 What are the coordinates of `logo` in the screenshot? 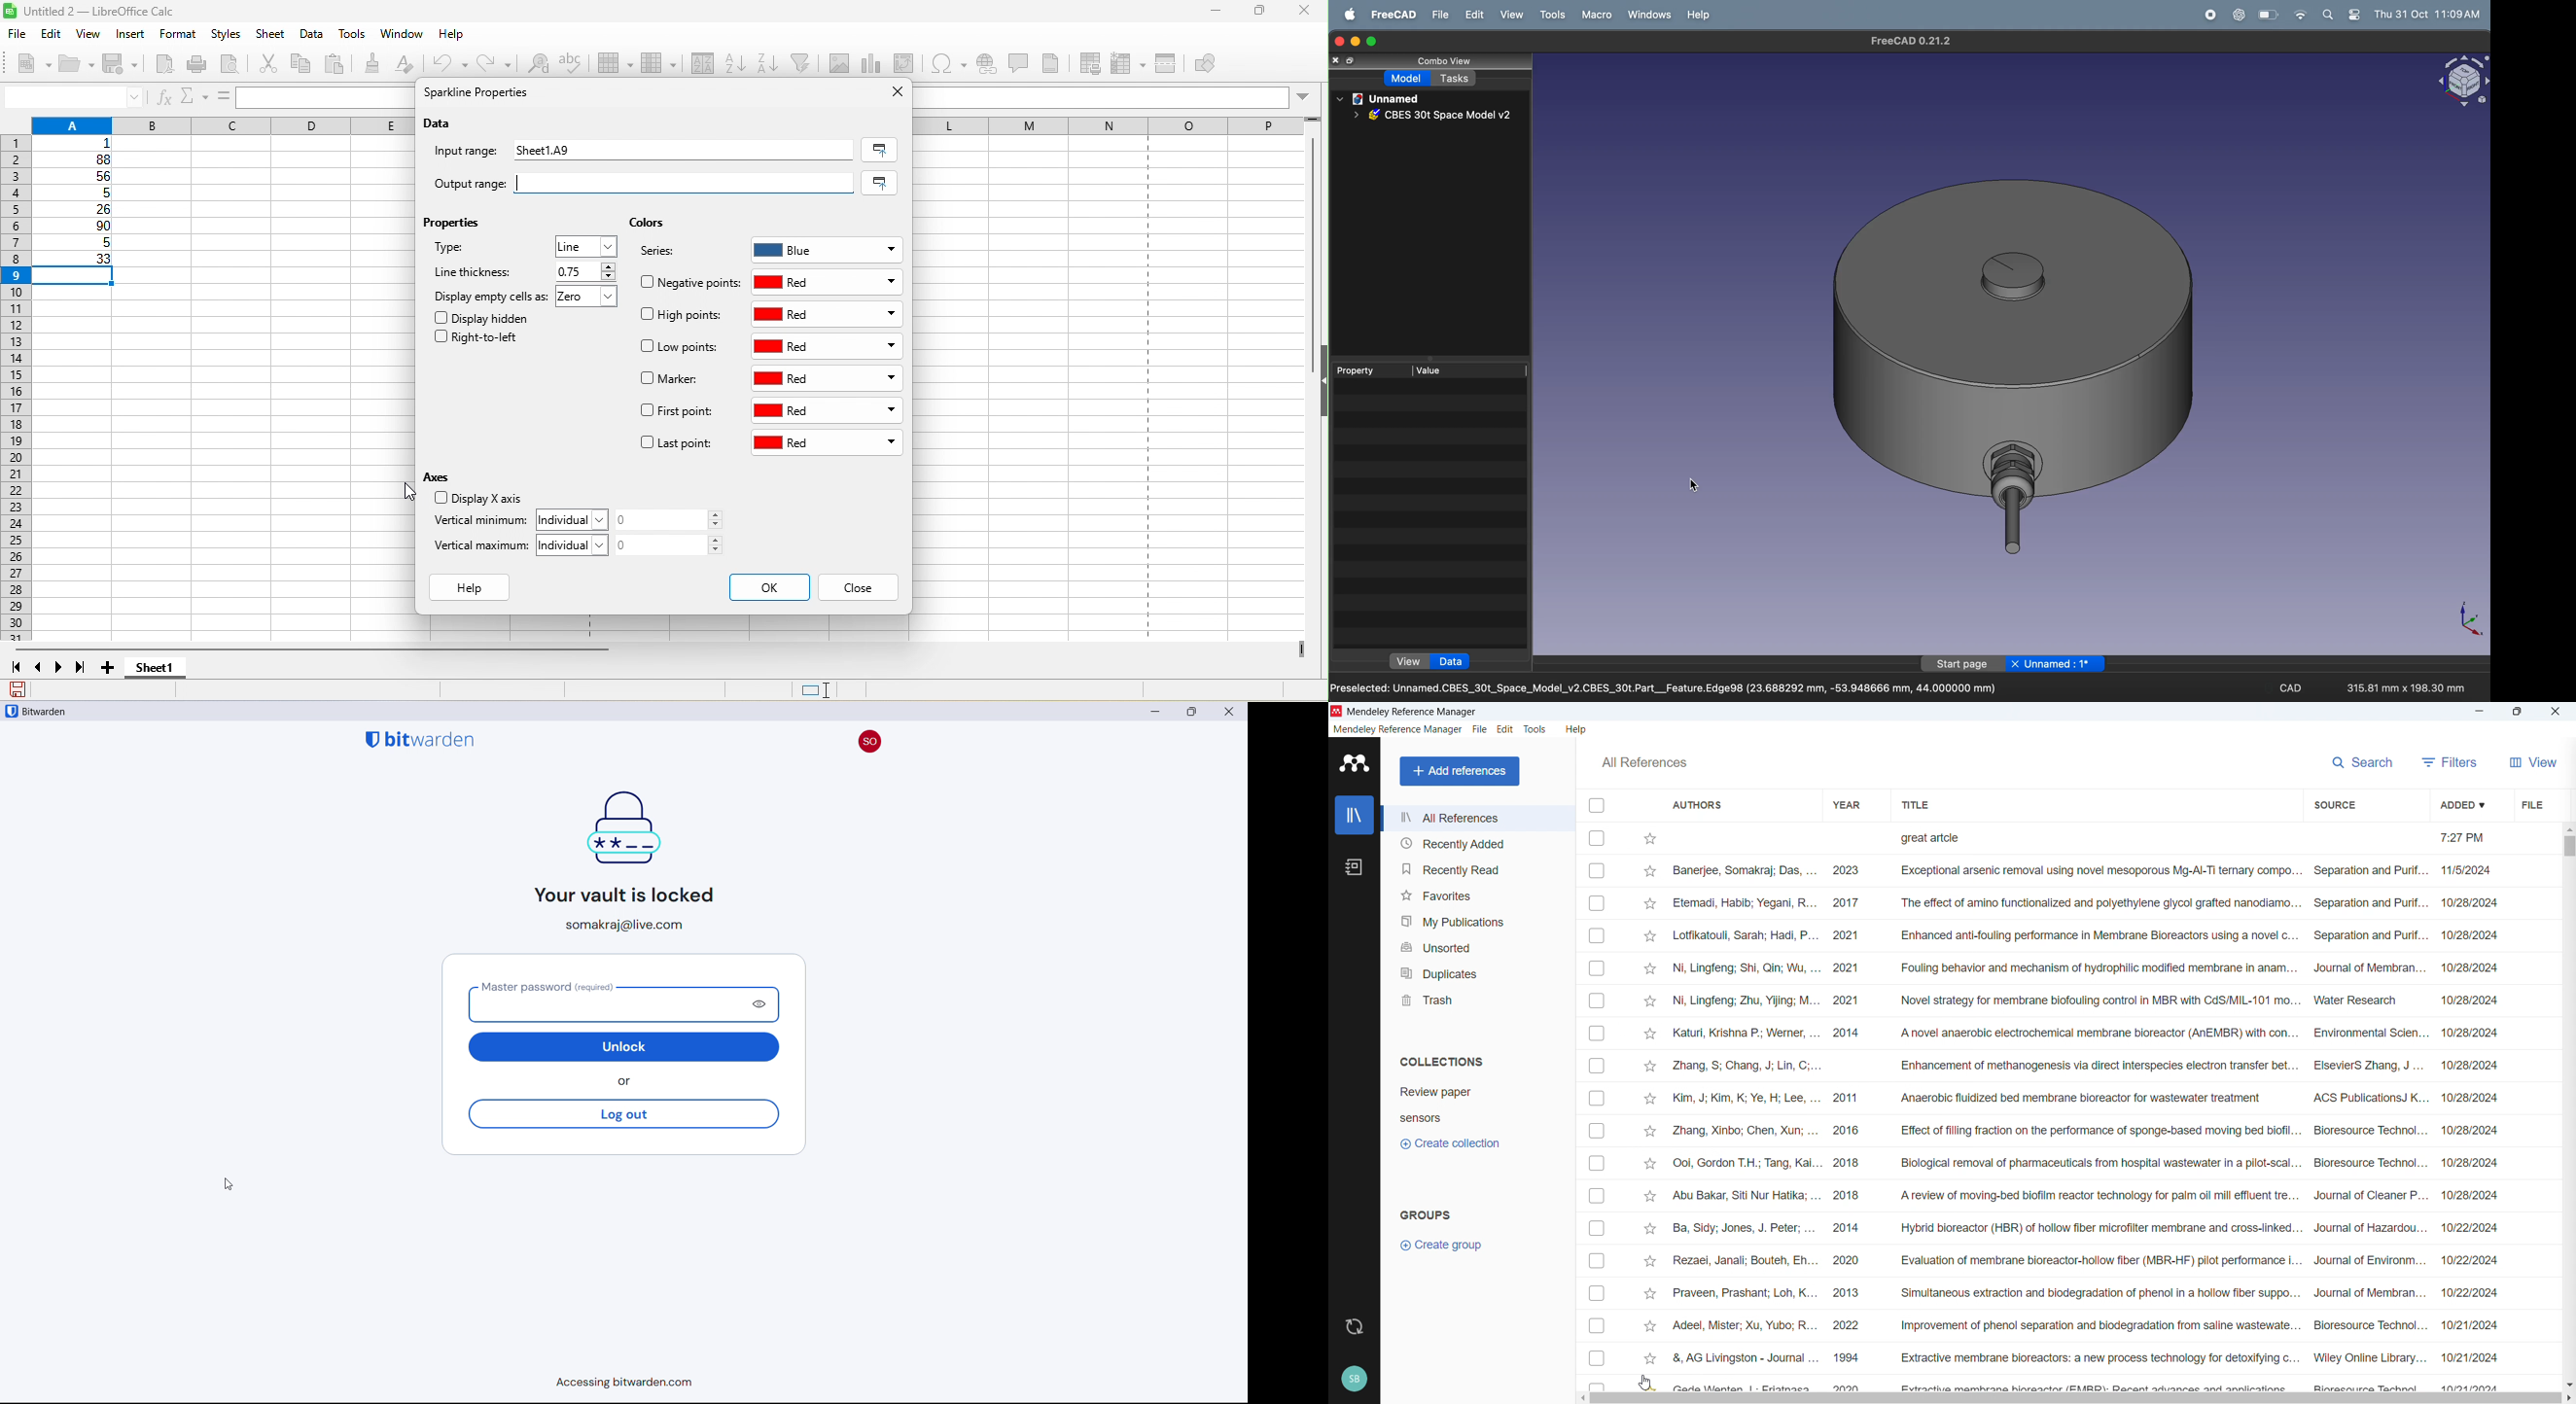 It's located at (11, 711).